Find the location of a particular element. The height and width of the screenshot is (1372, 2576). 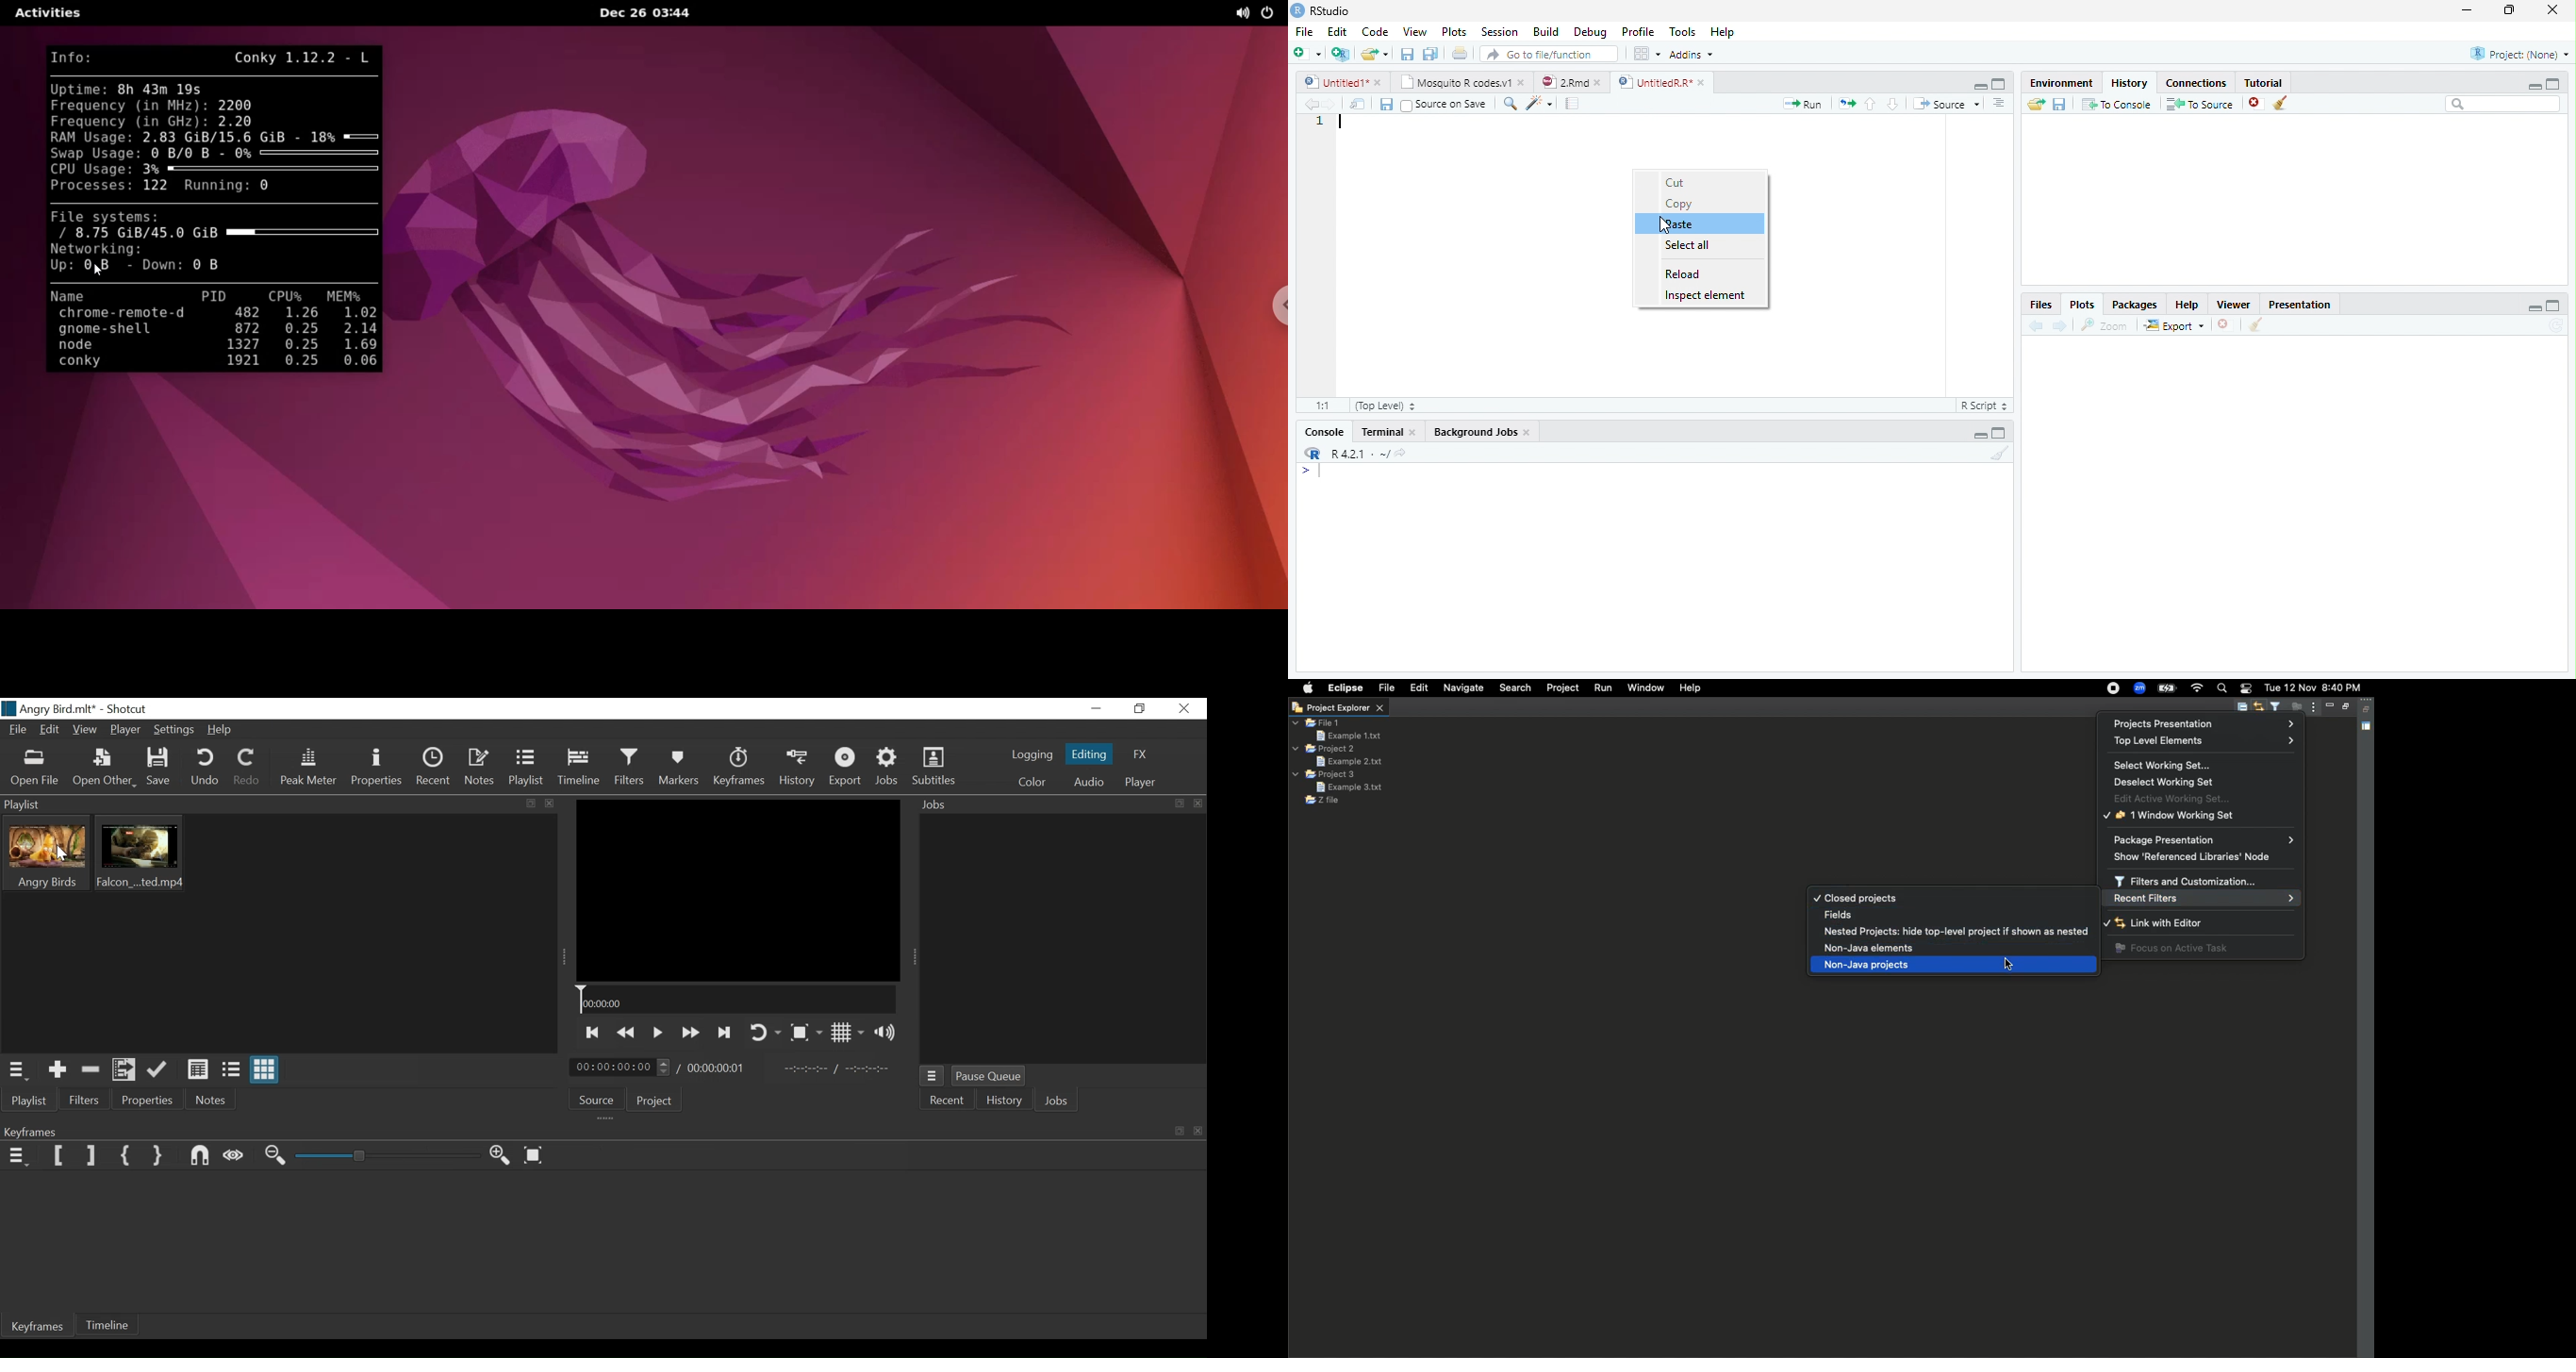

clear is located at coordinates (2255, 326).